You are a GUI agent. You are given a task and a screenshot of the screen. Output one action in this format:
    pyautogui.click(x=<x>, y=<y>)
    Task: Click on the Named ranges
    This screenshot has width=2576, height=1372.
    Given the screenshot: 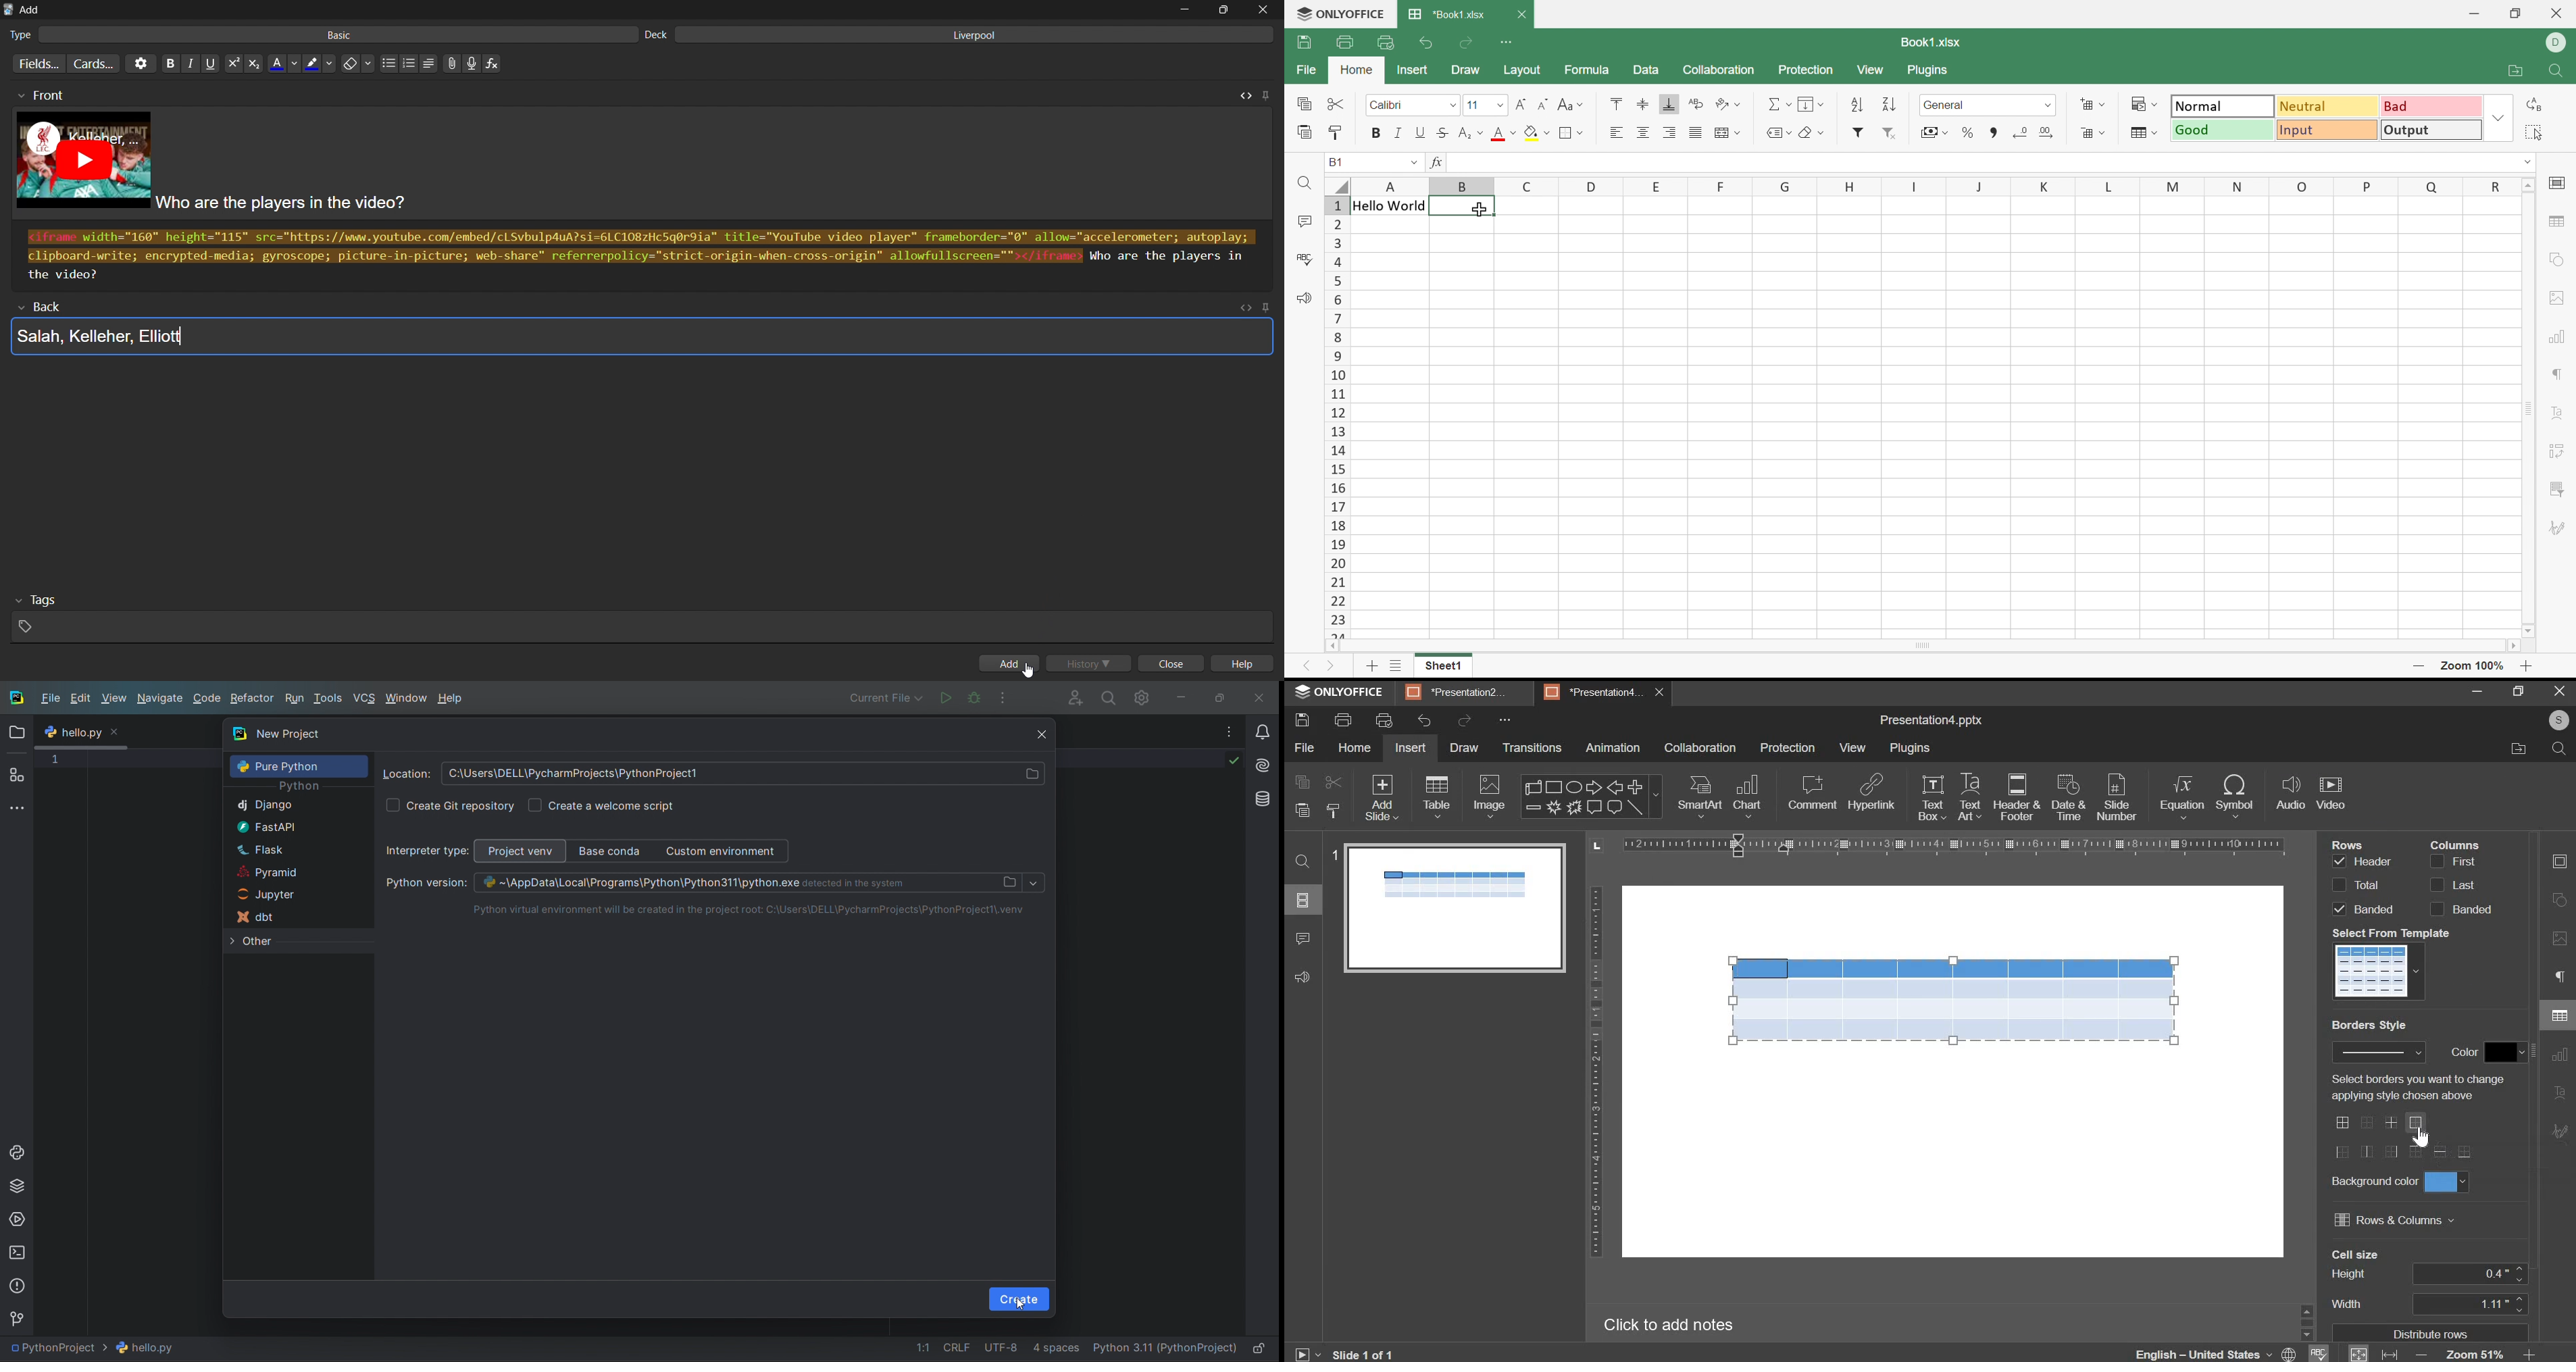 What is the action you would take?
    pyautogui.click(x=1779, y=135)
    